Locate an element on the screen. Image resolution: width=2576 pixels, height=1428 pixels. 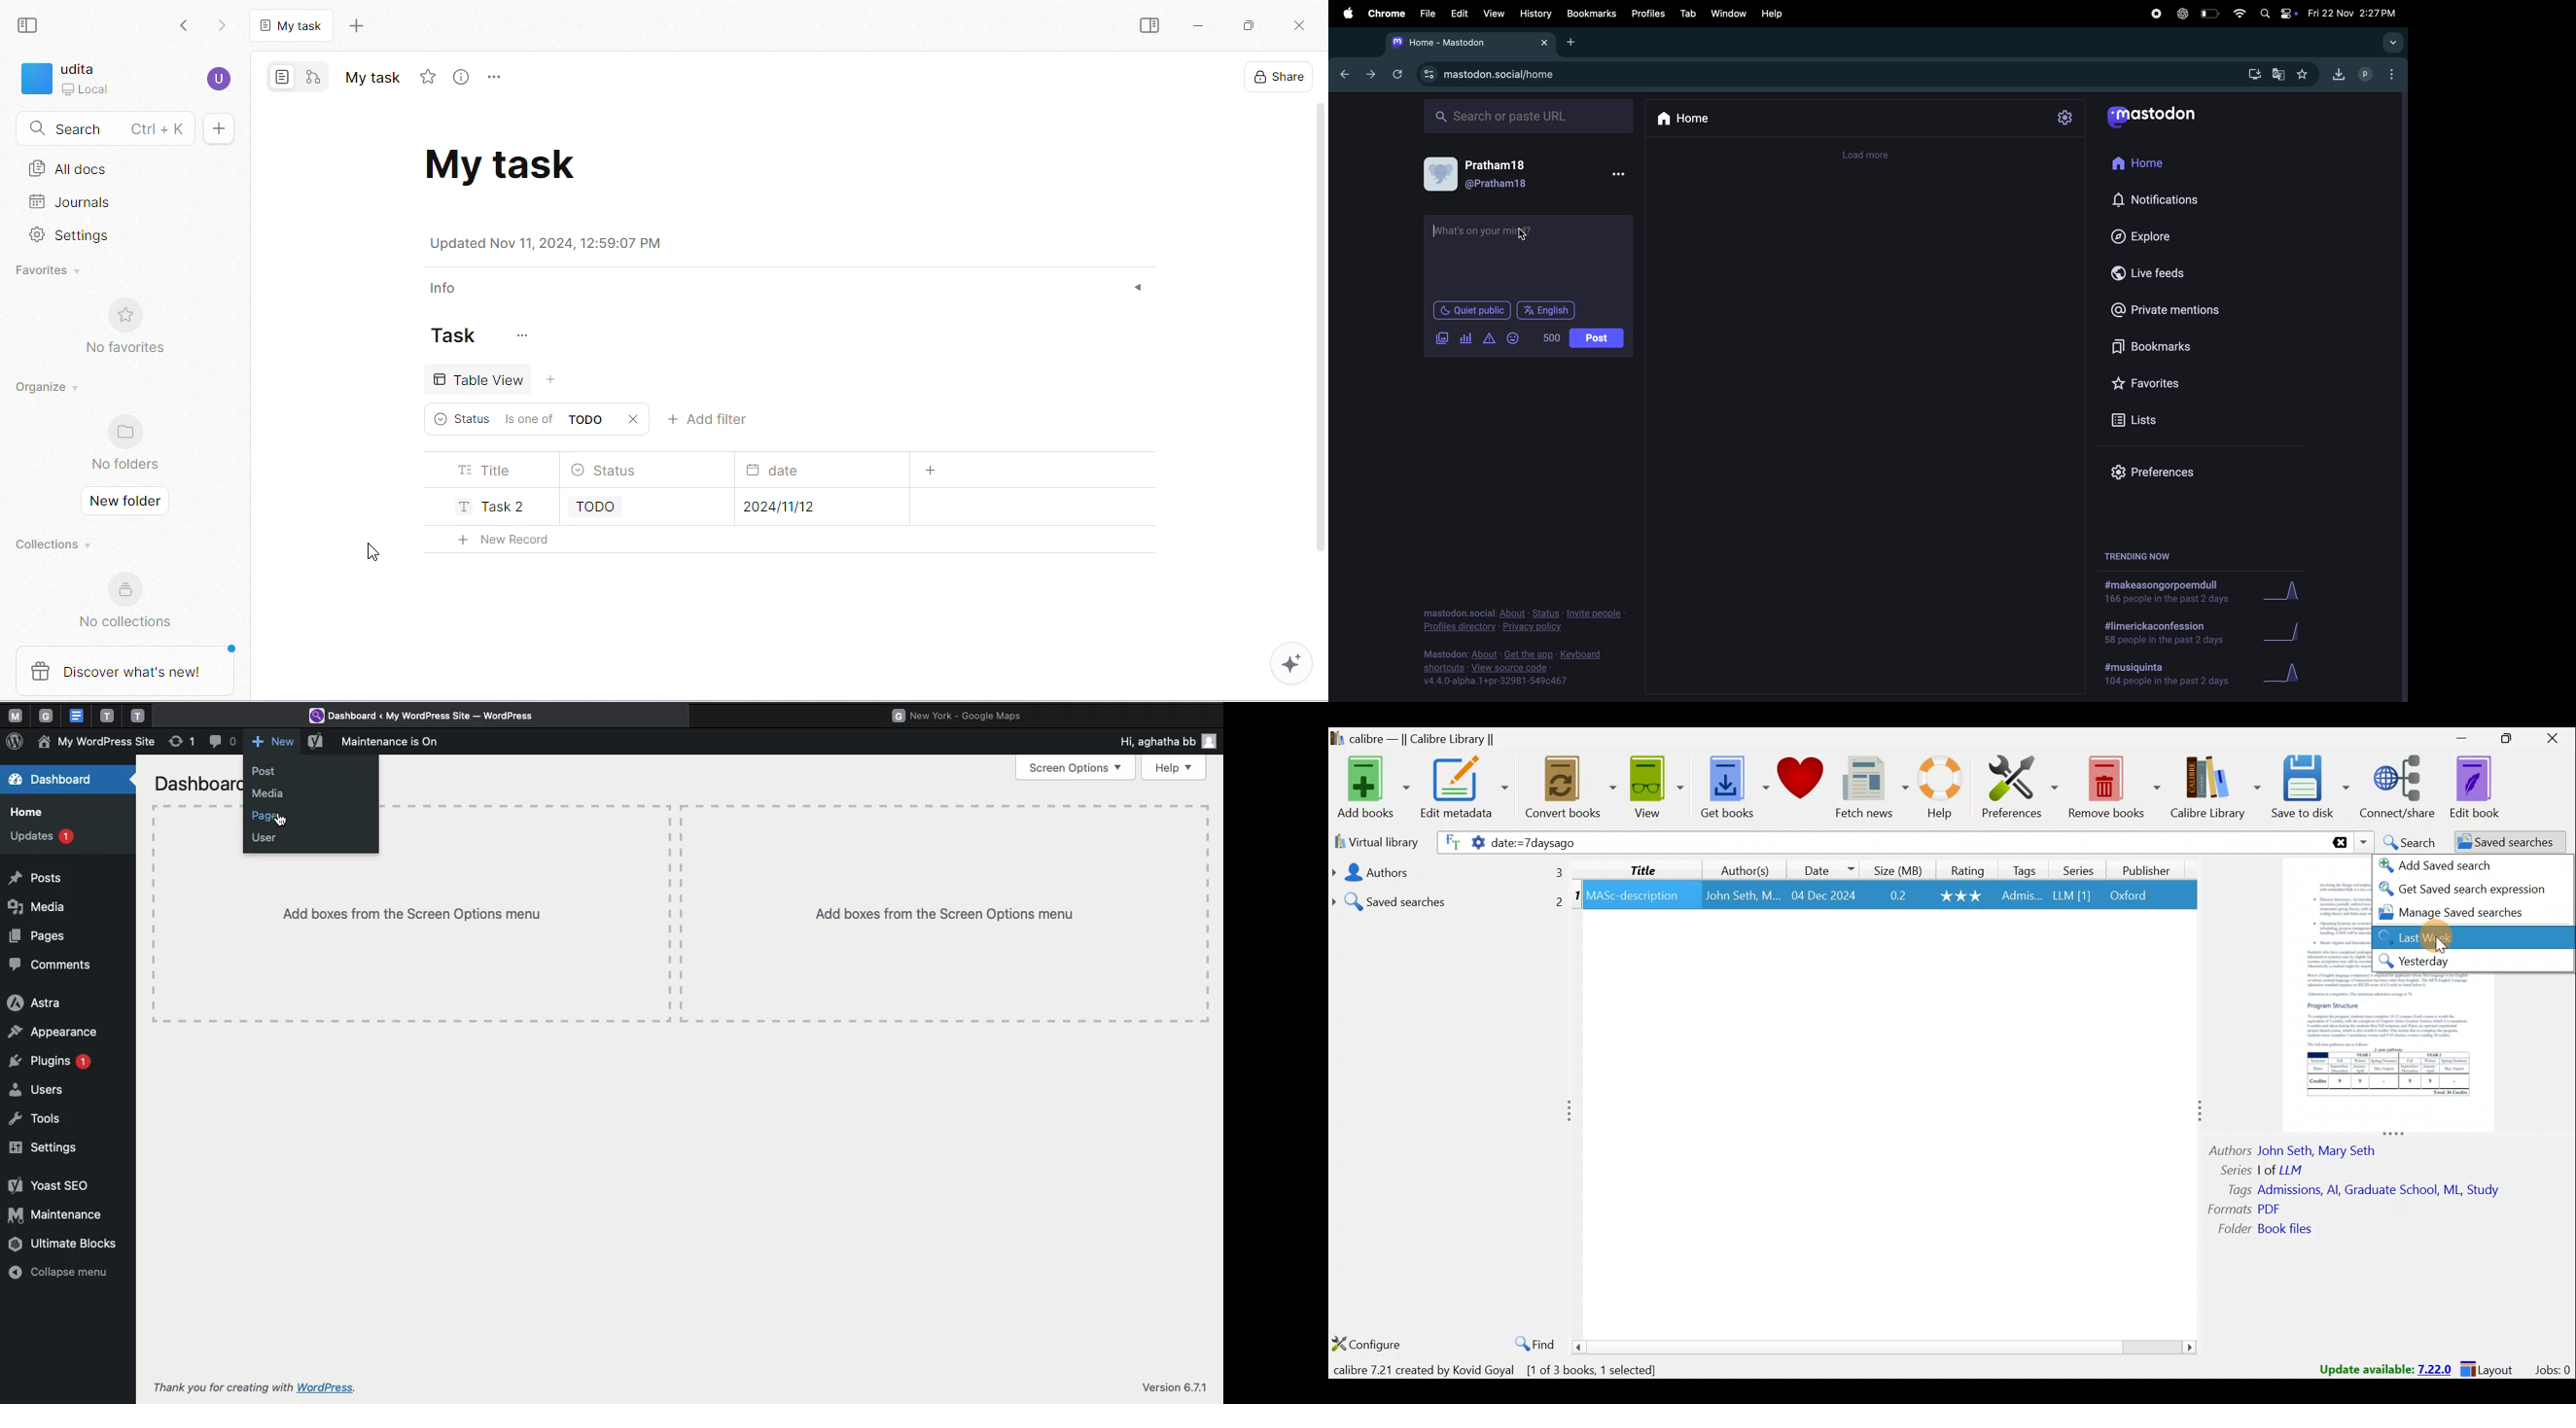
record is located at coordinates (2159, 13).